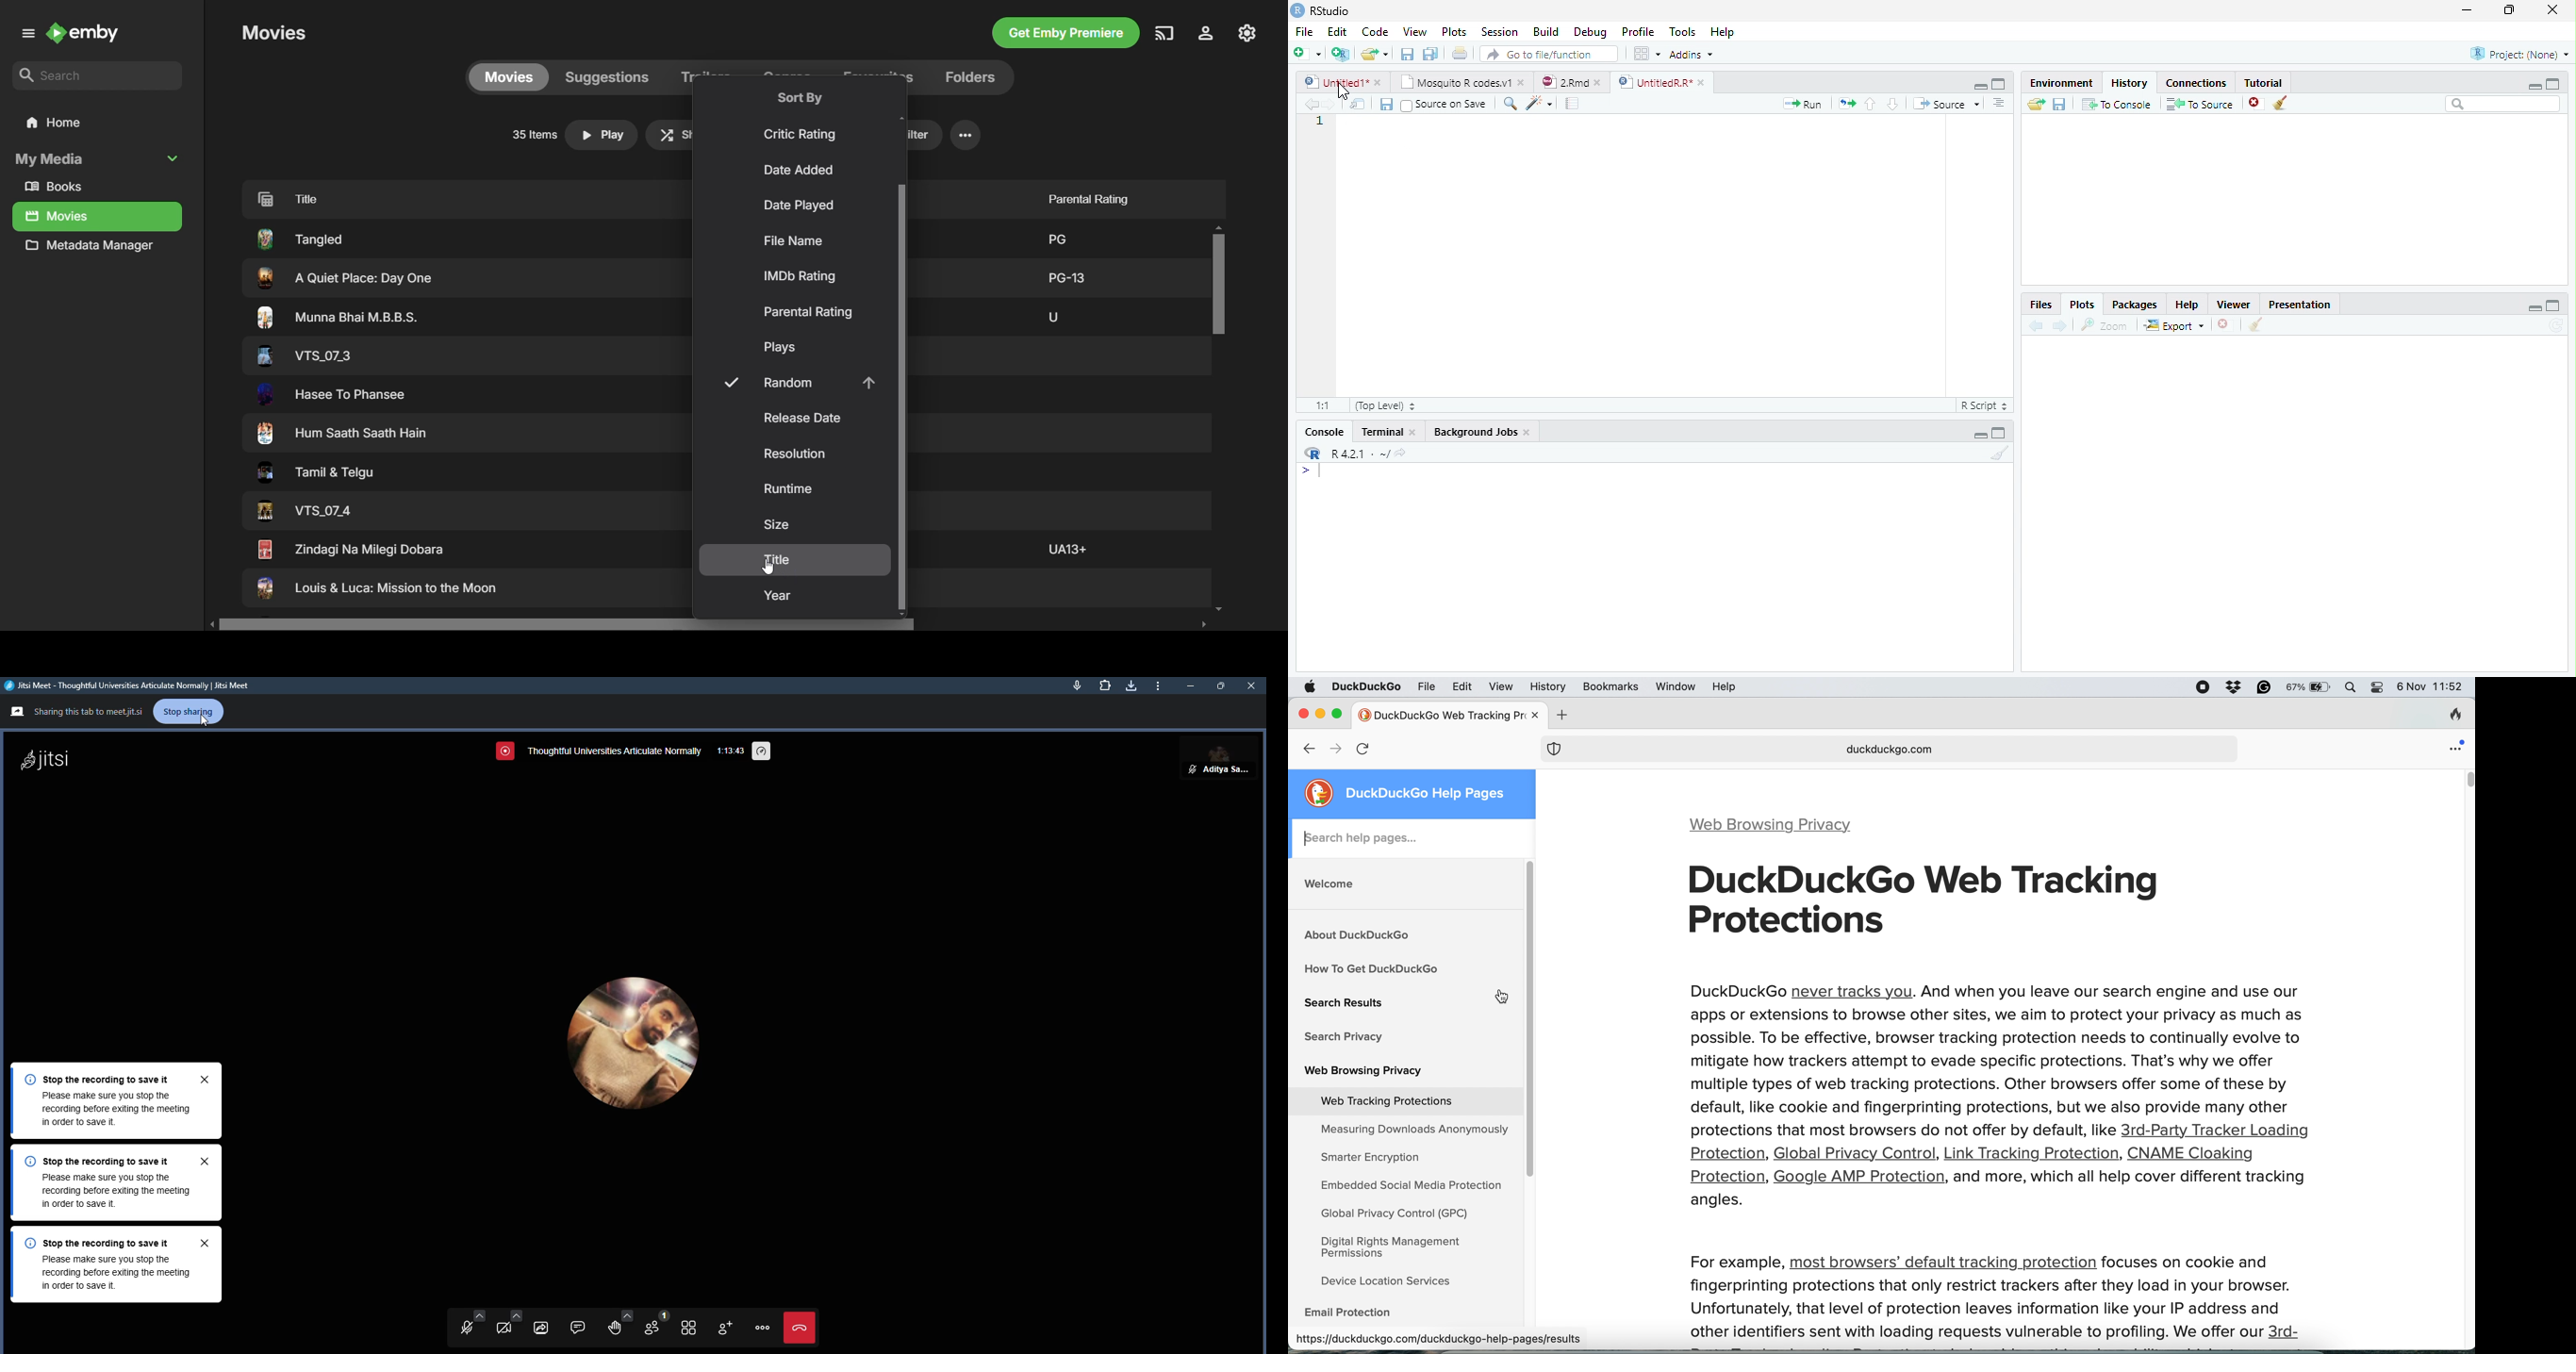 This screenshot has height=1372, width=2576. Describe the element at coordinates (802, 1326) in the screenshot. I see `end call` at that location.